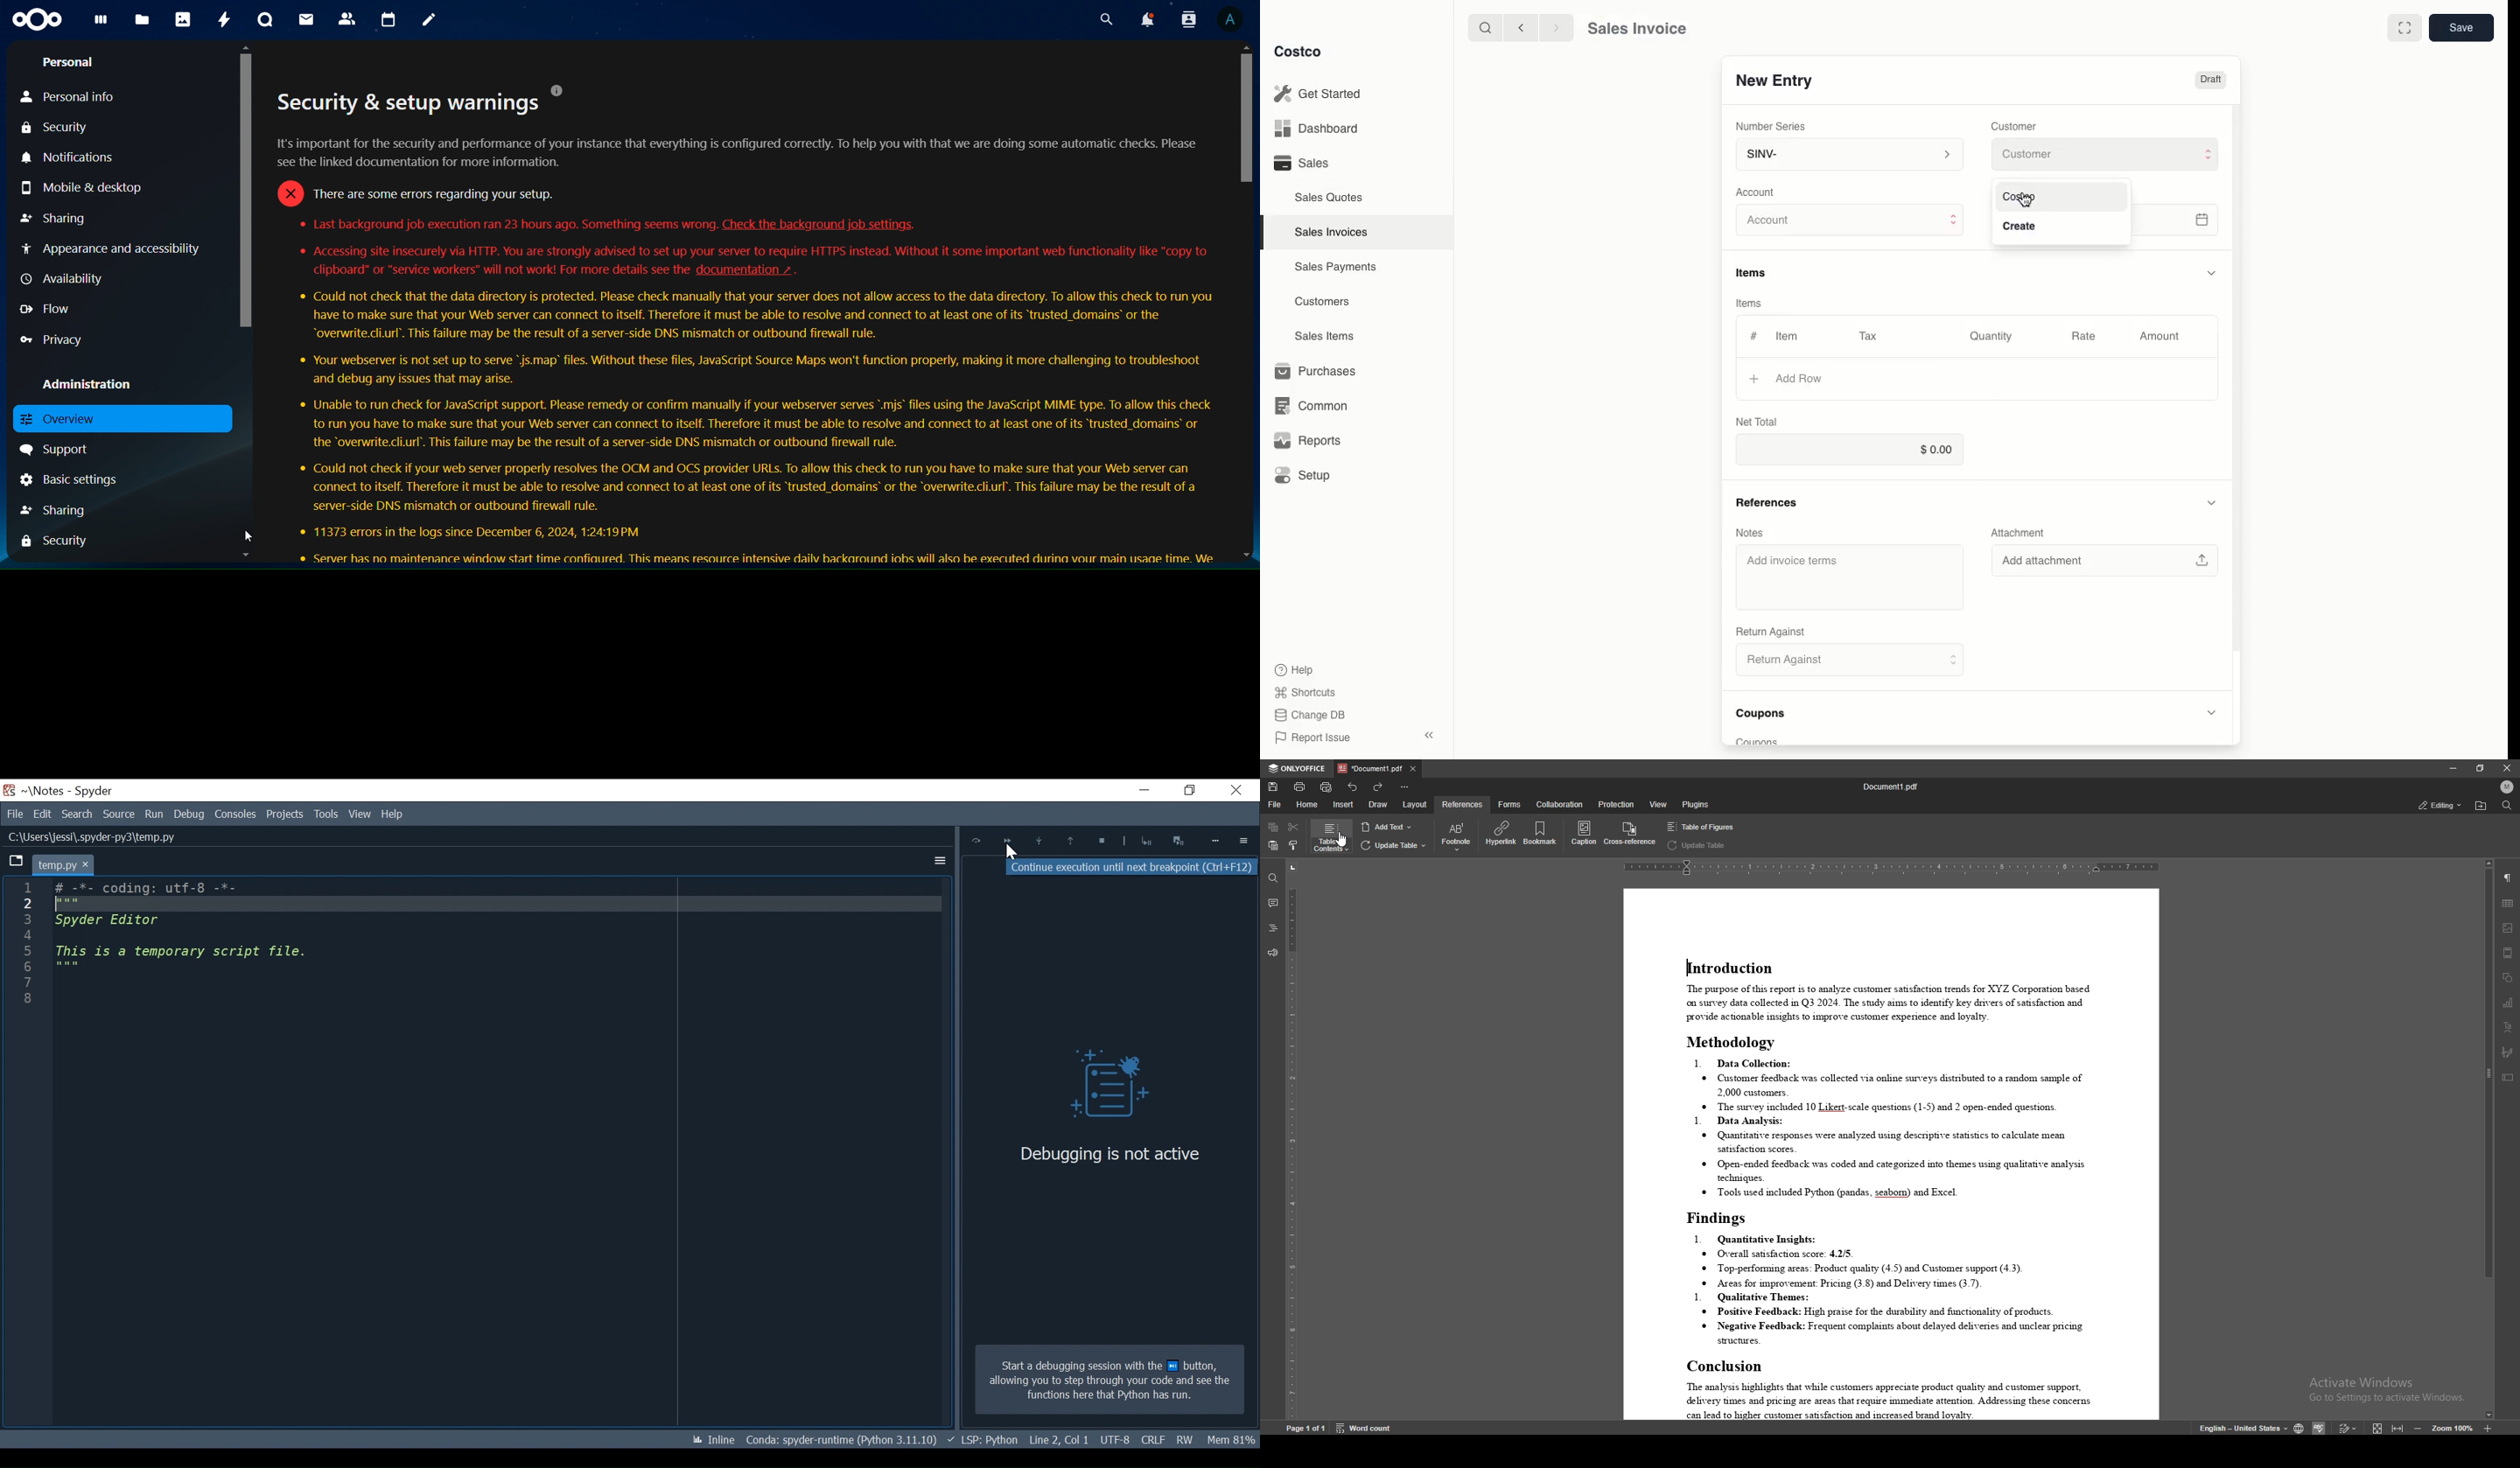 Image resolution: width=2520 pixels, height=1484 pixels. I want to click on ‘Add invoice terms, so click(1796, 562).